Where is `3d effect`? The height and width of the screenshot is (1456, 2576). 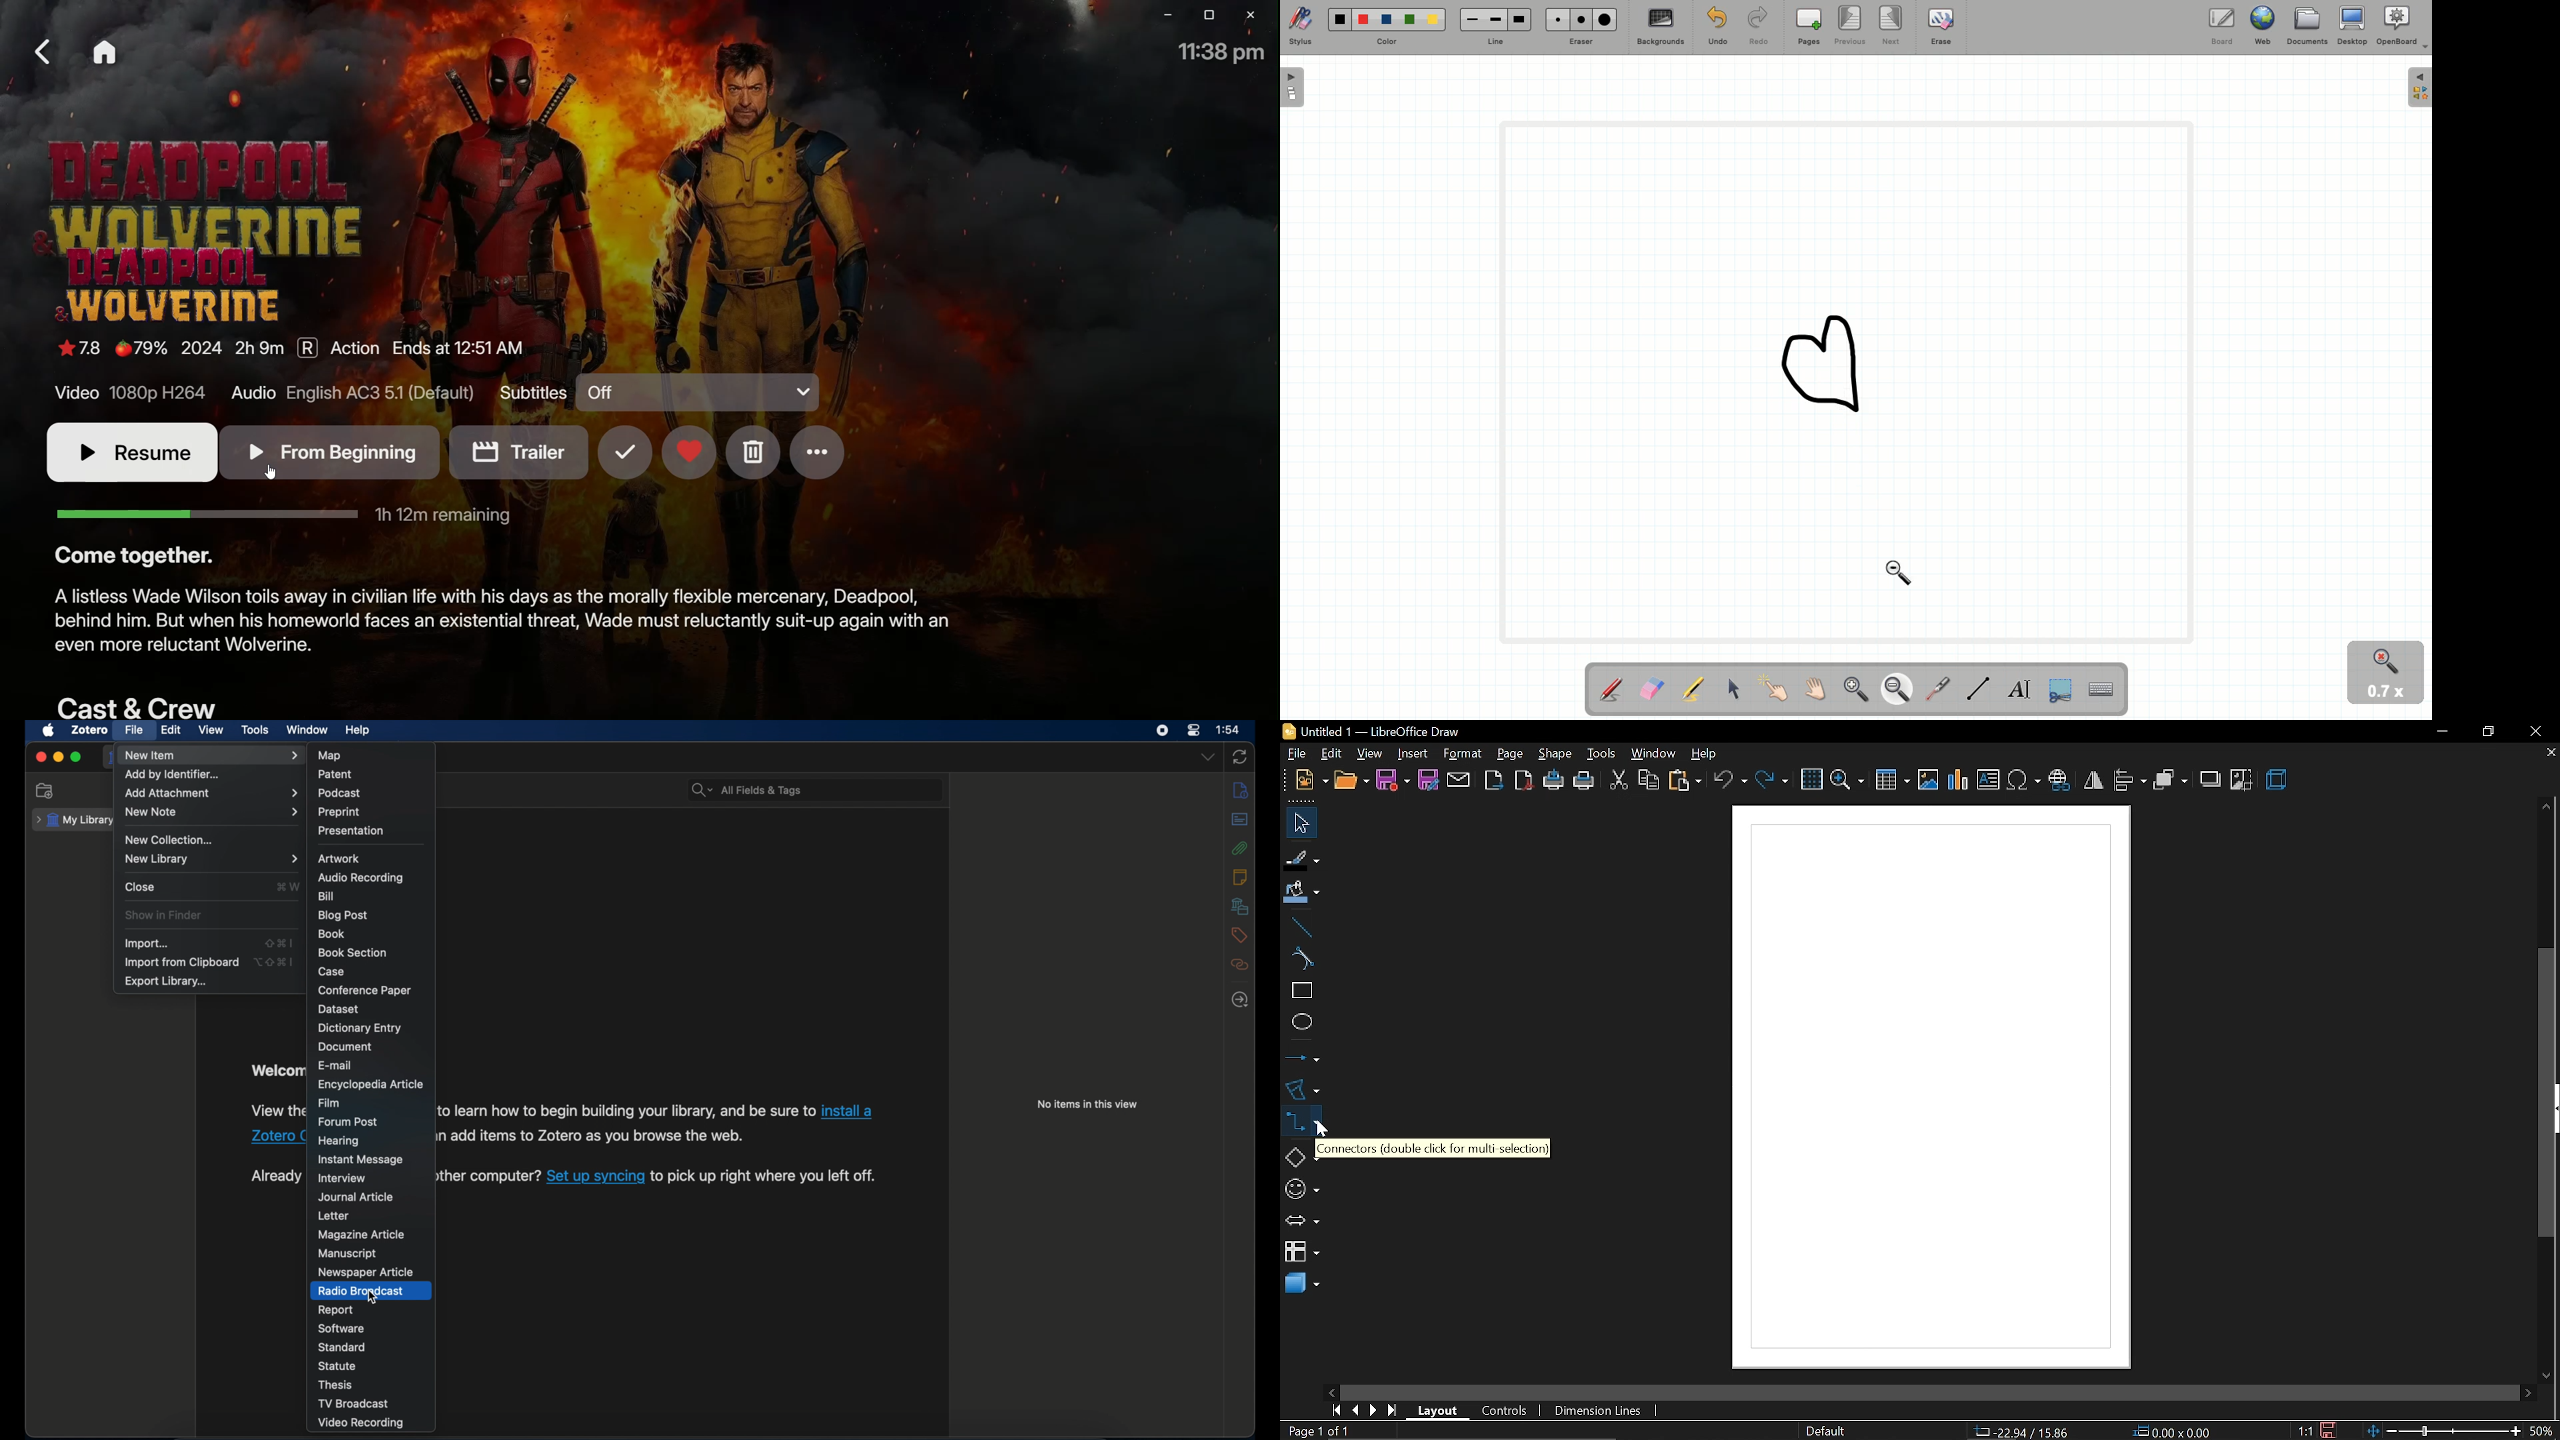 3d effect is located at coordinates (2277, 782).